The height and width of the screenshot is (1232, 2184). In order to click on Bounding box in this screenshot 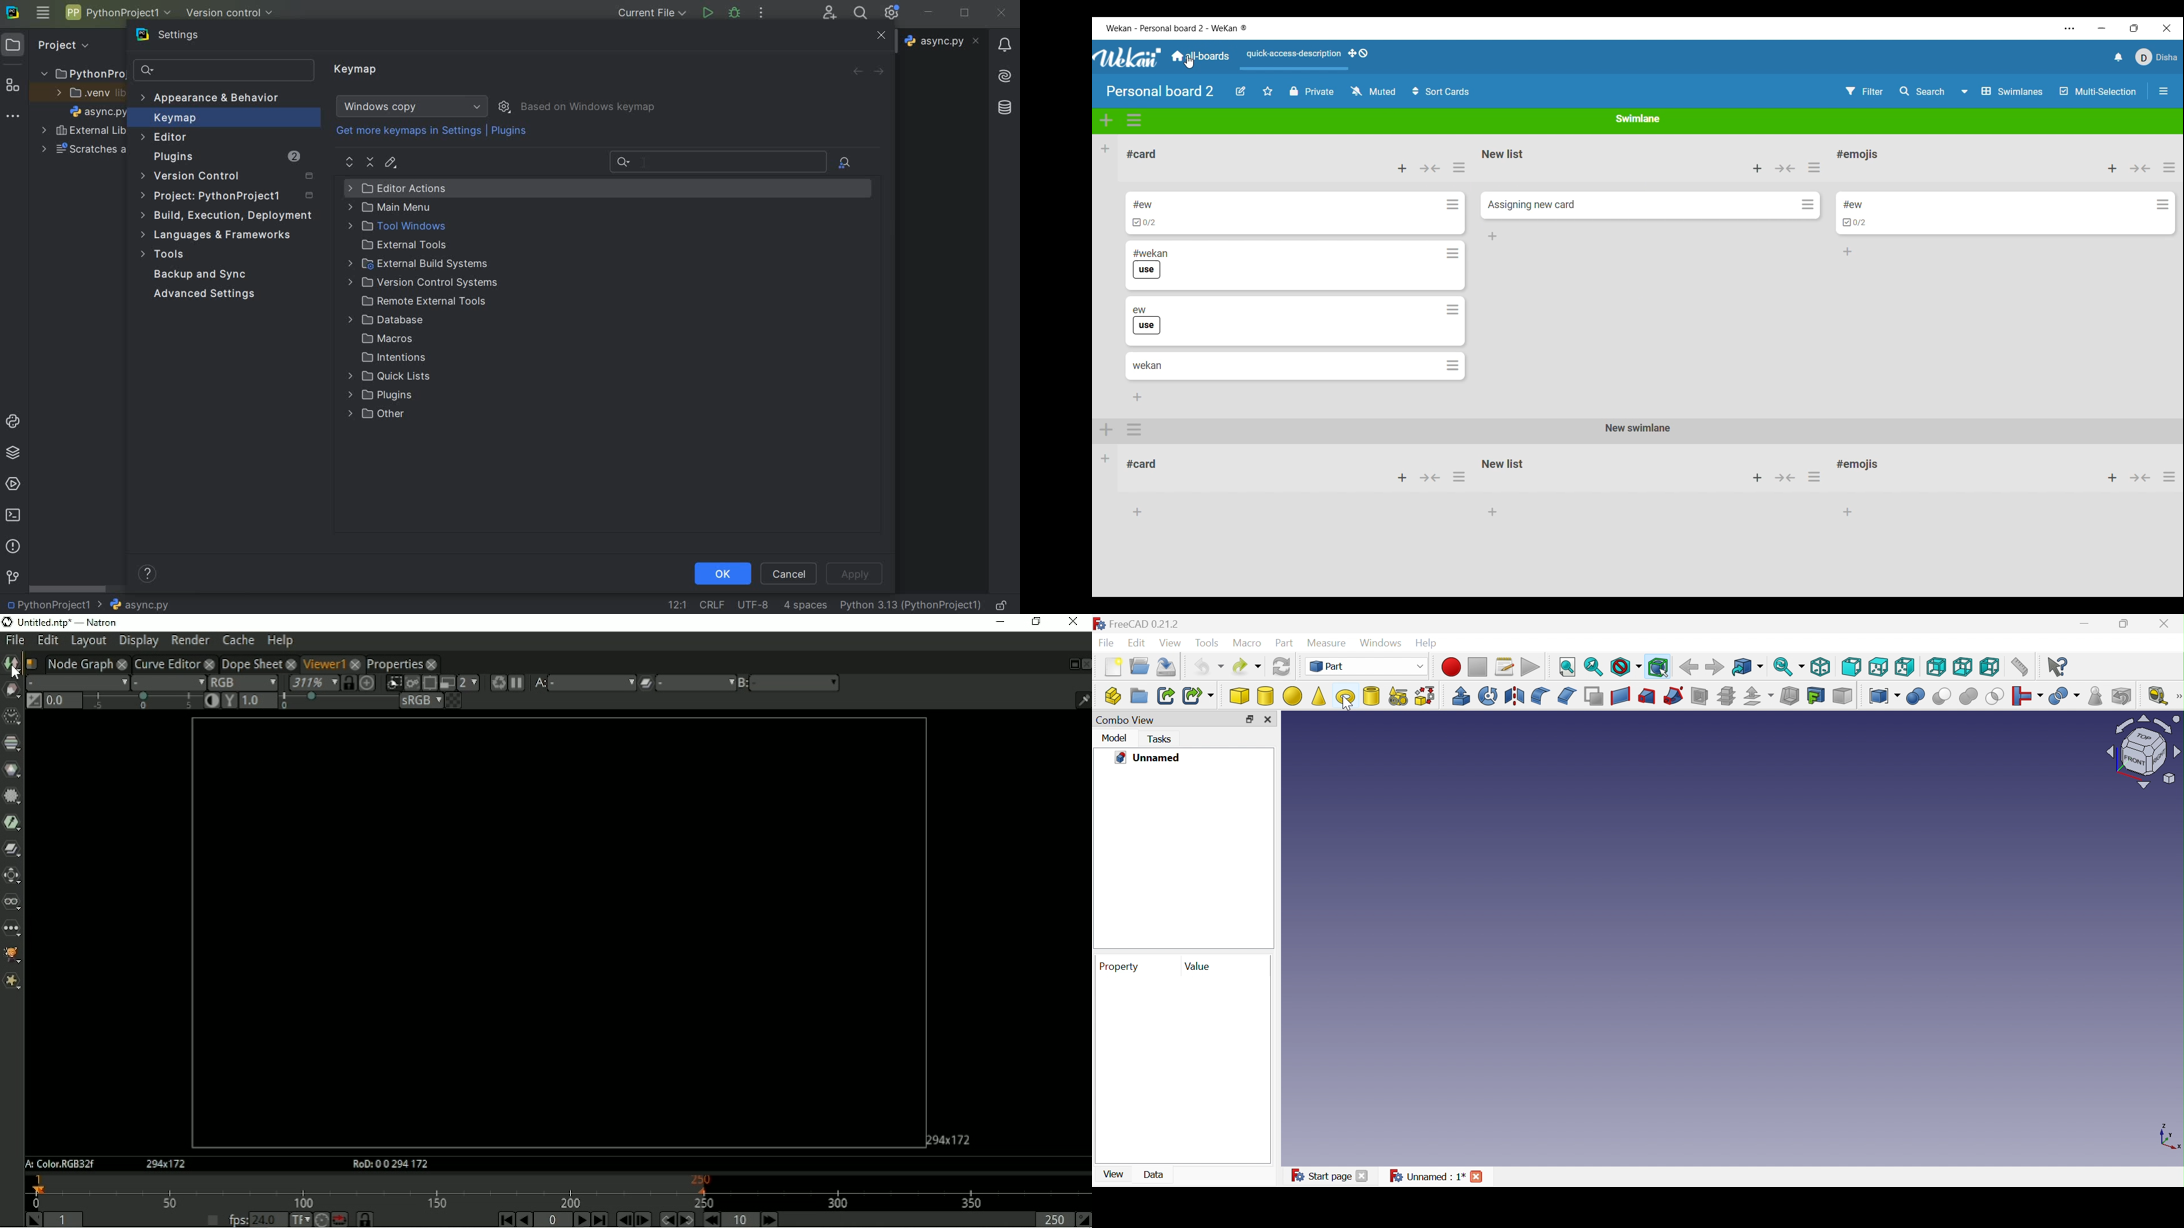, I will do `click(1656, 668)`.